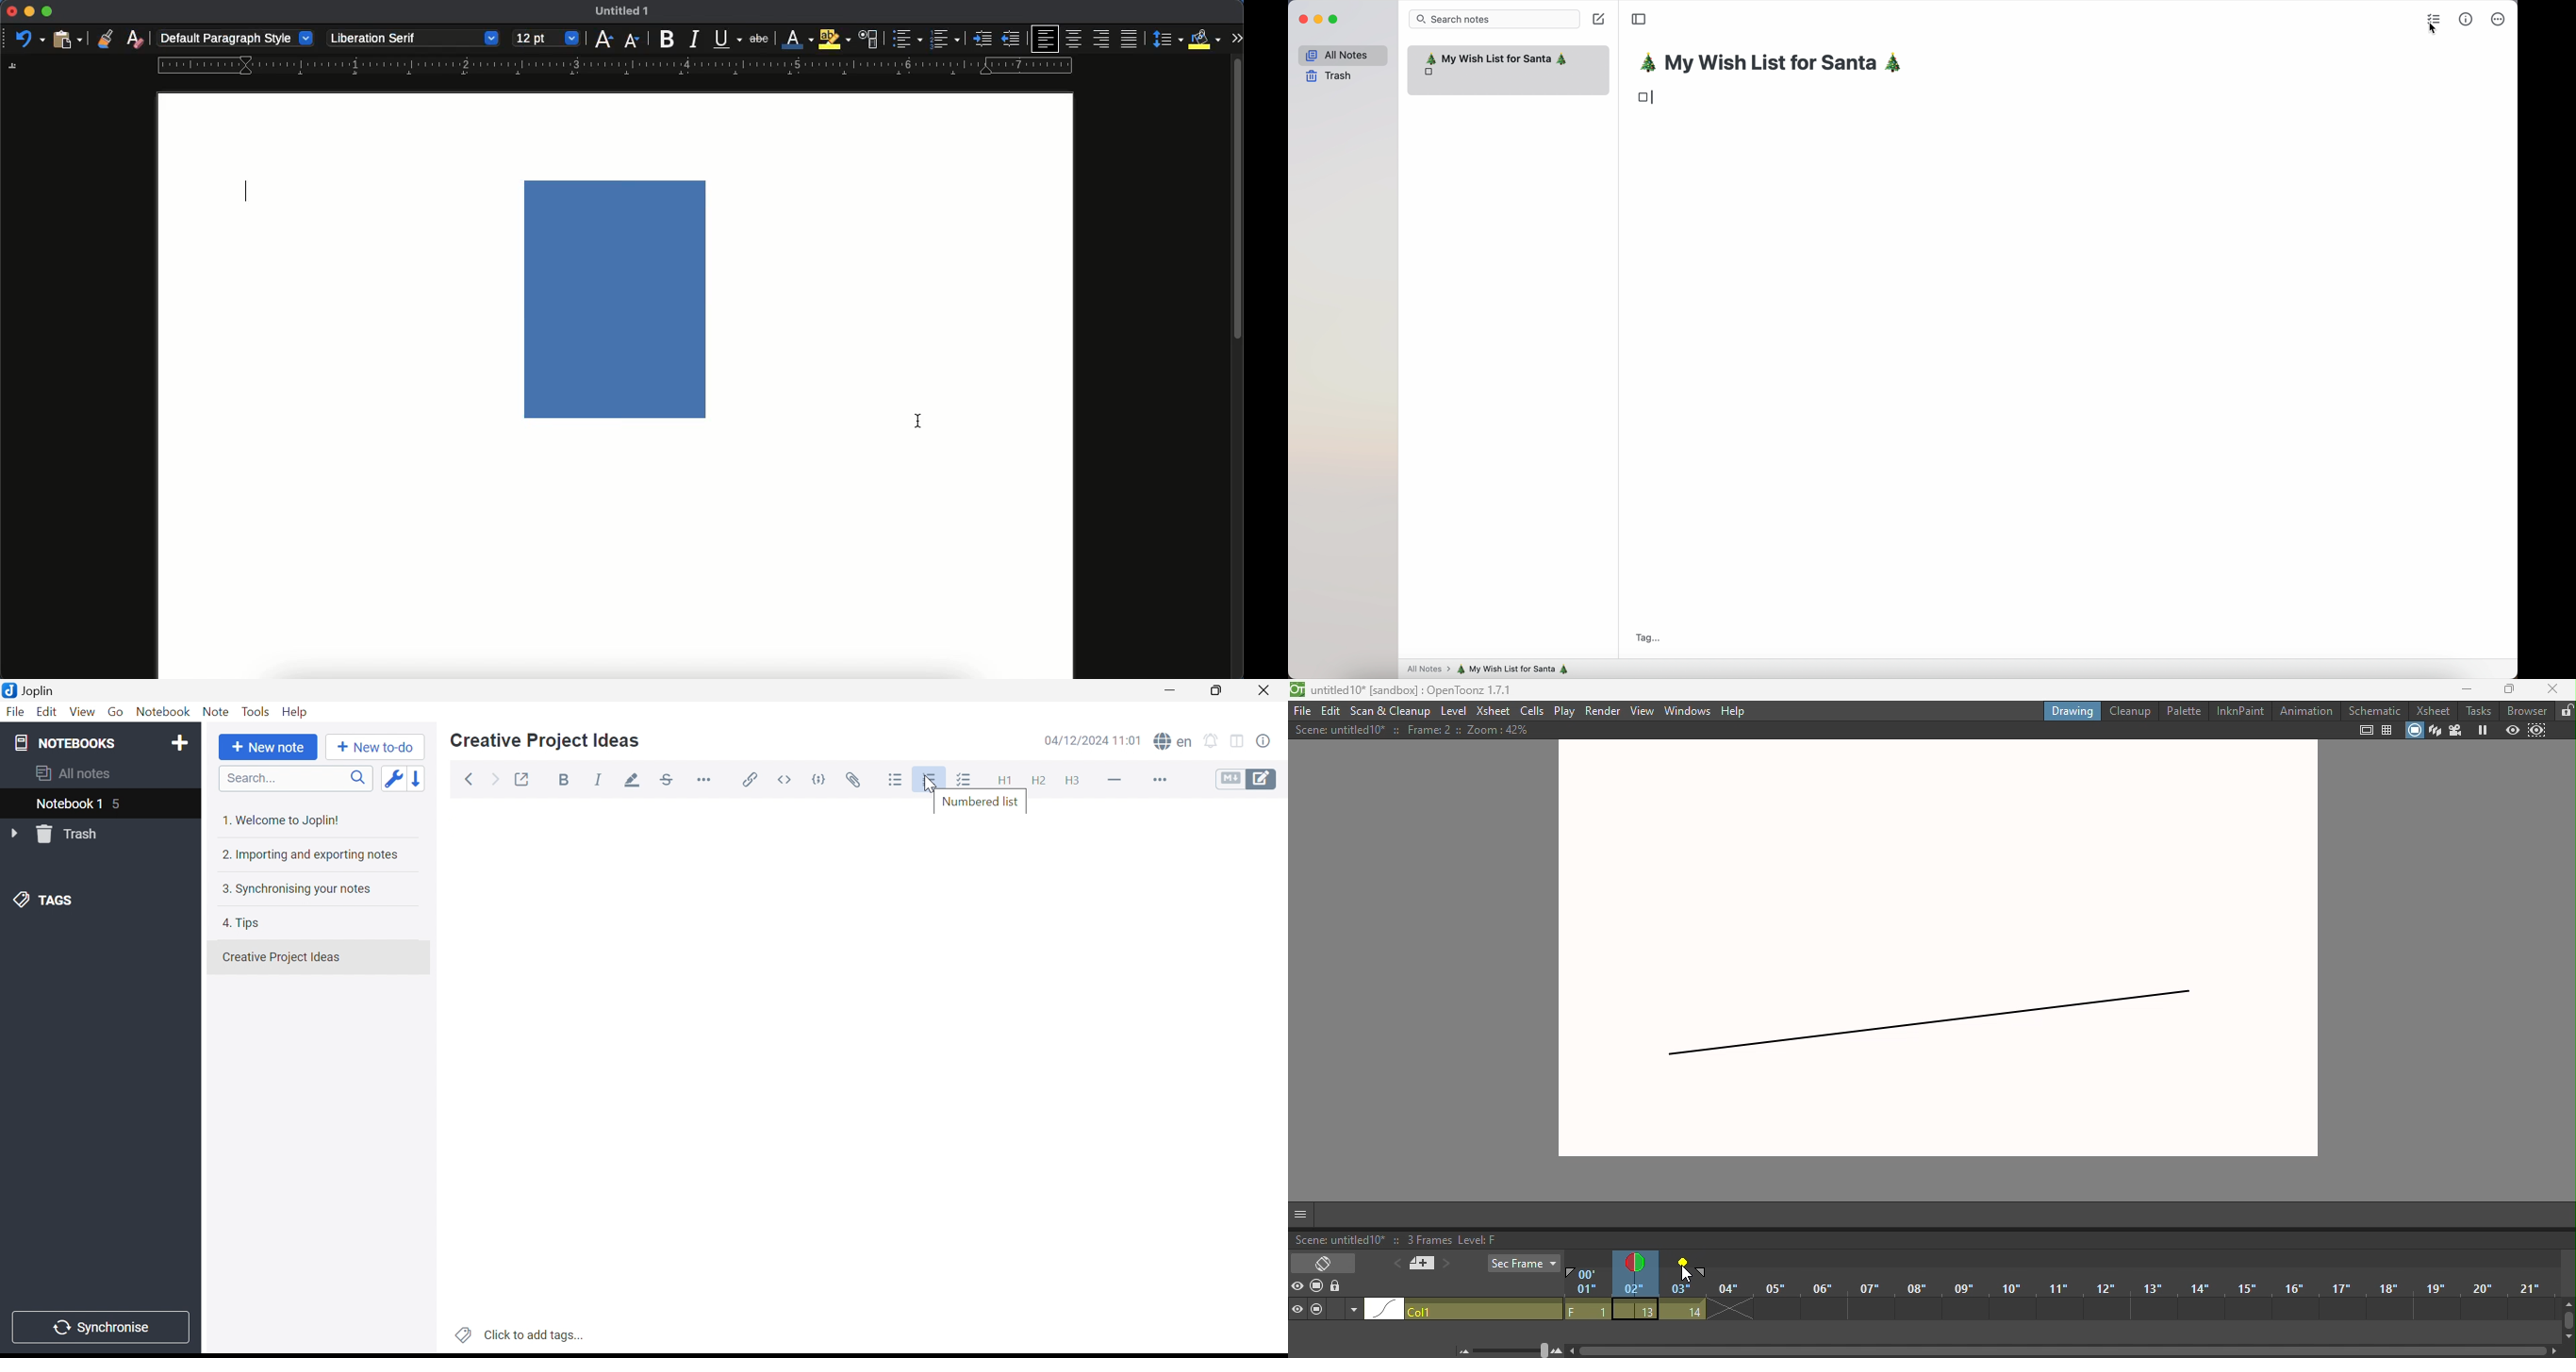 This screenshot has height=1372, width=2576. I want to click on Drop Down, so click(17, 834).